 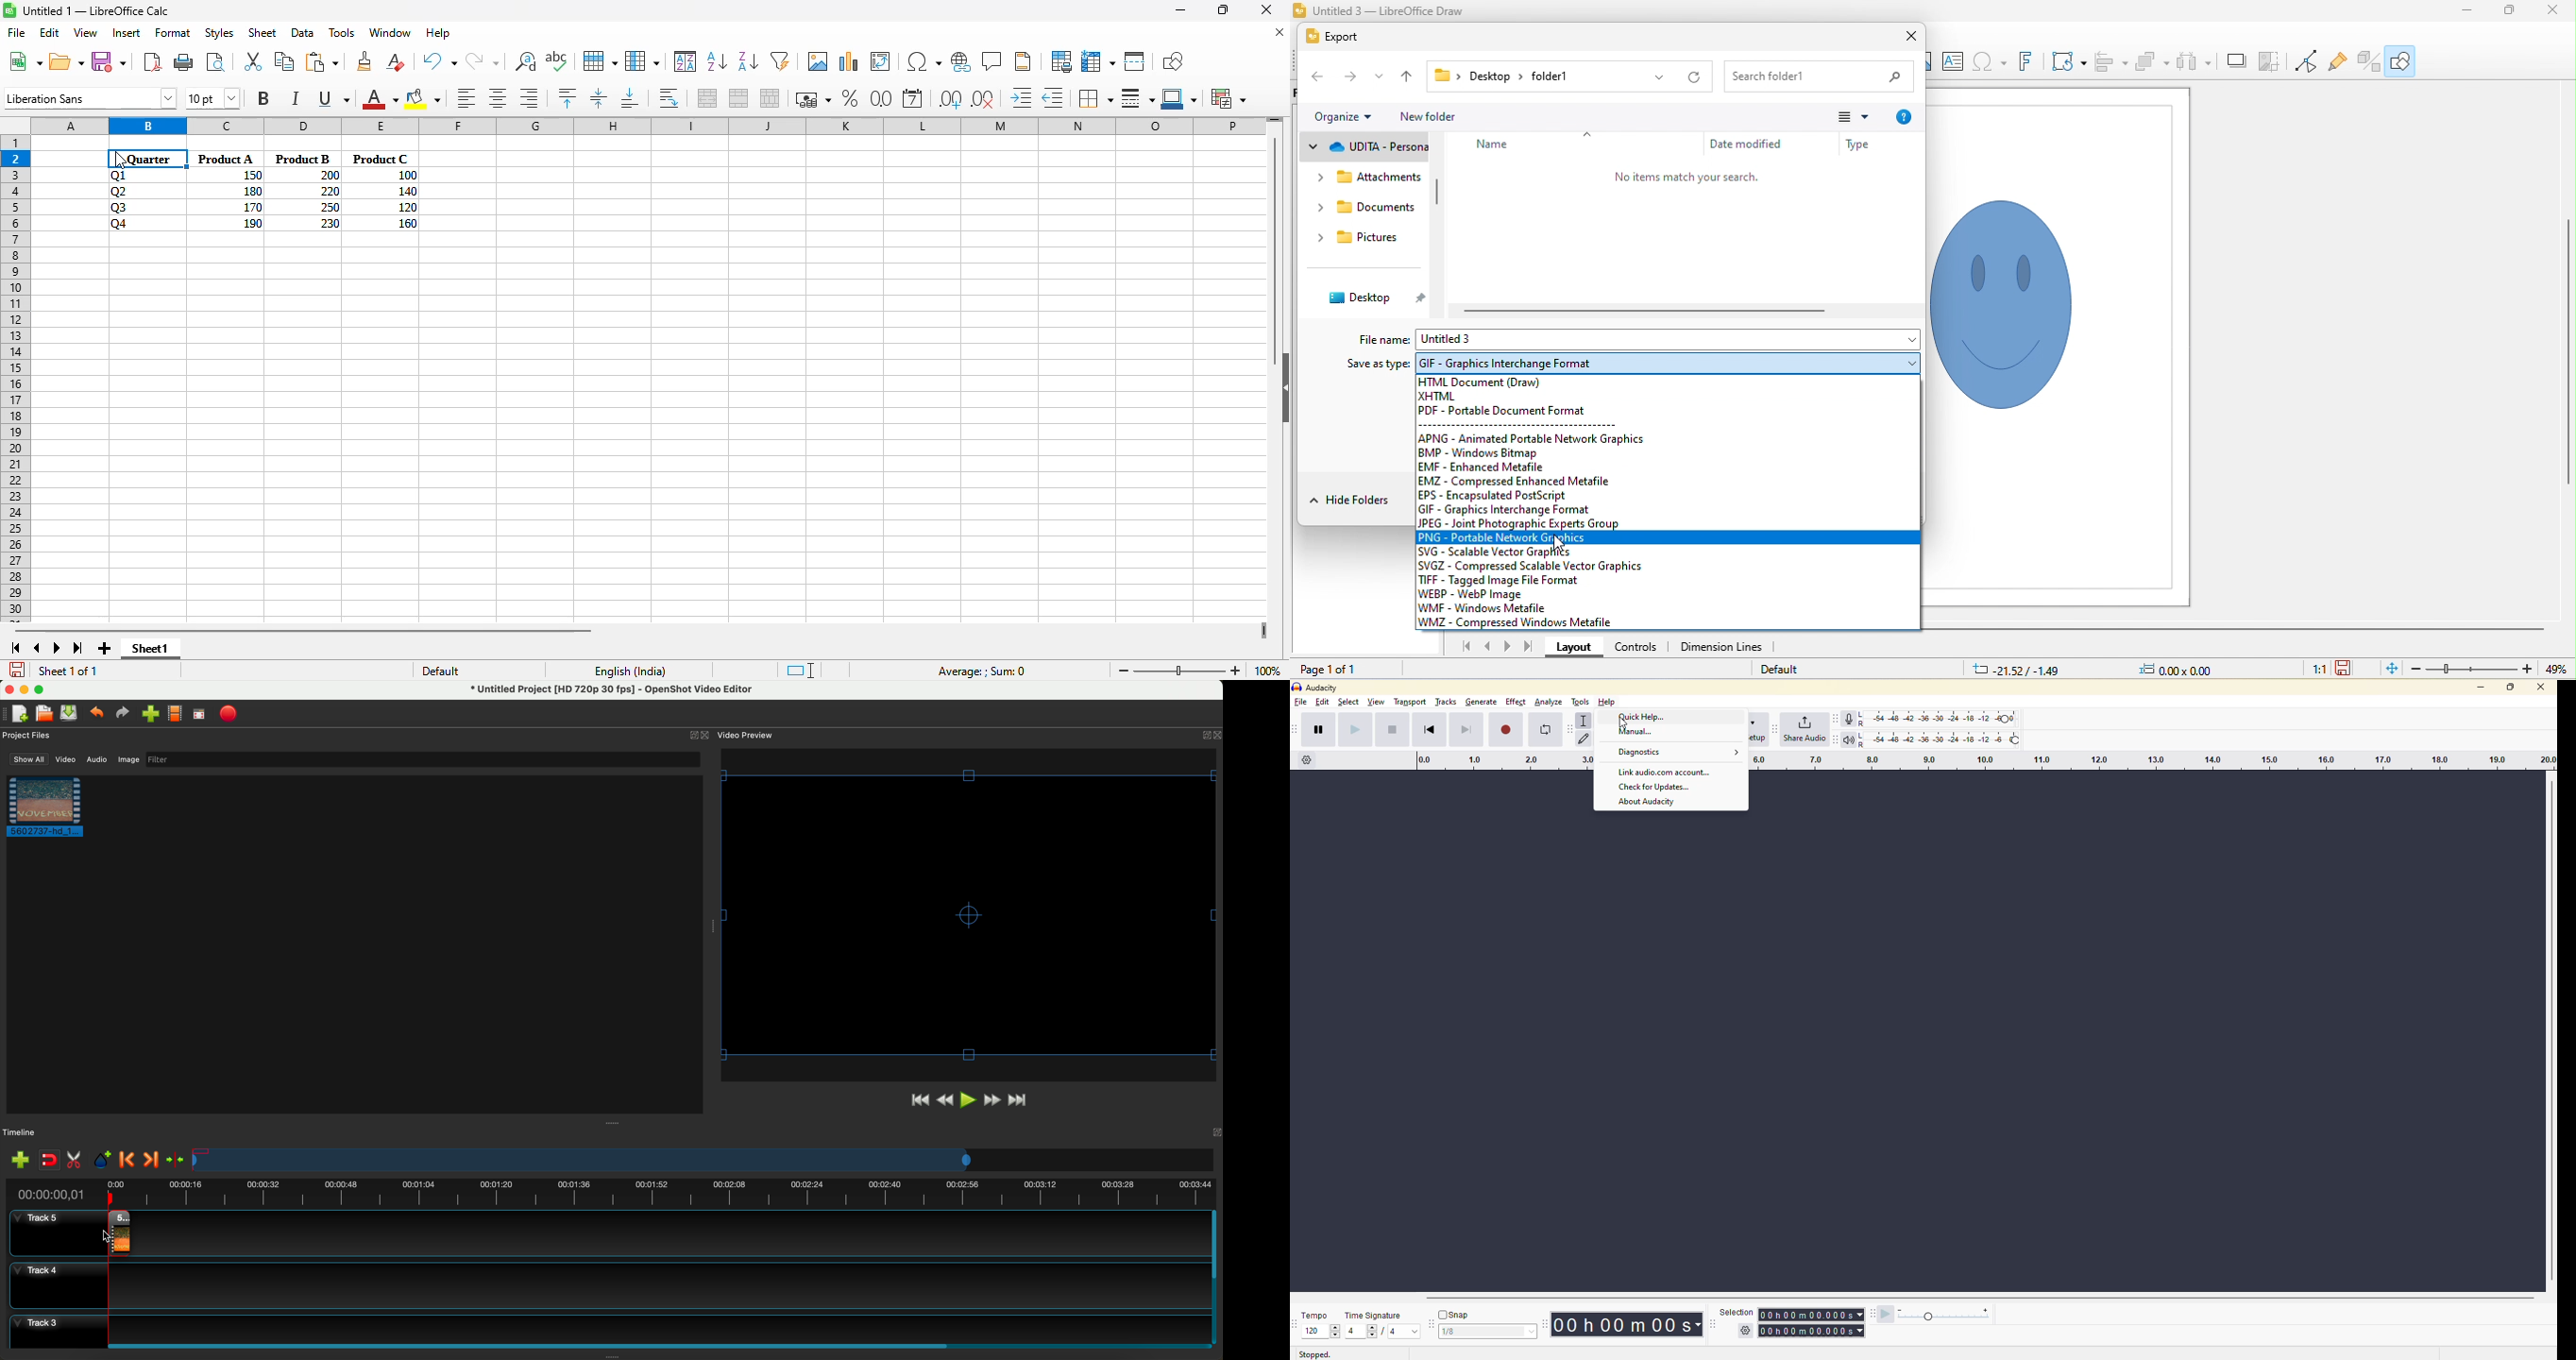 What do you see at coordinates (252, 60) in the screenshot?
I see `cut` at bounding box center [252, 60].